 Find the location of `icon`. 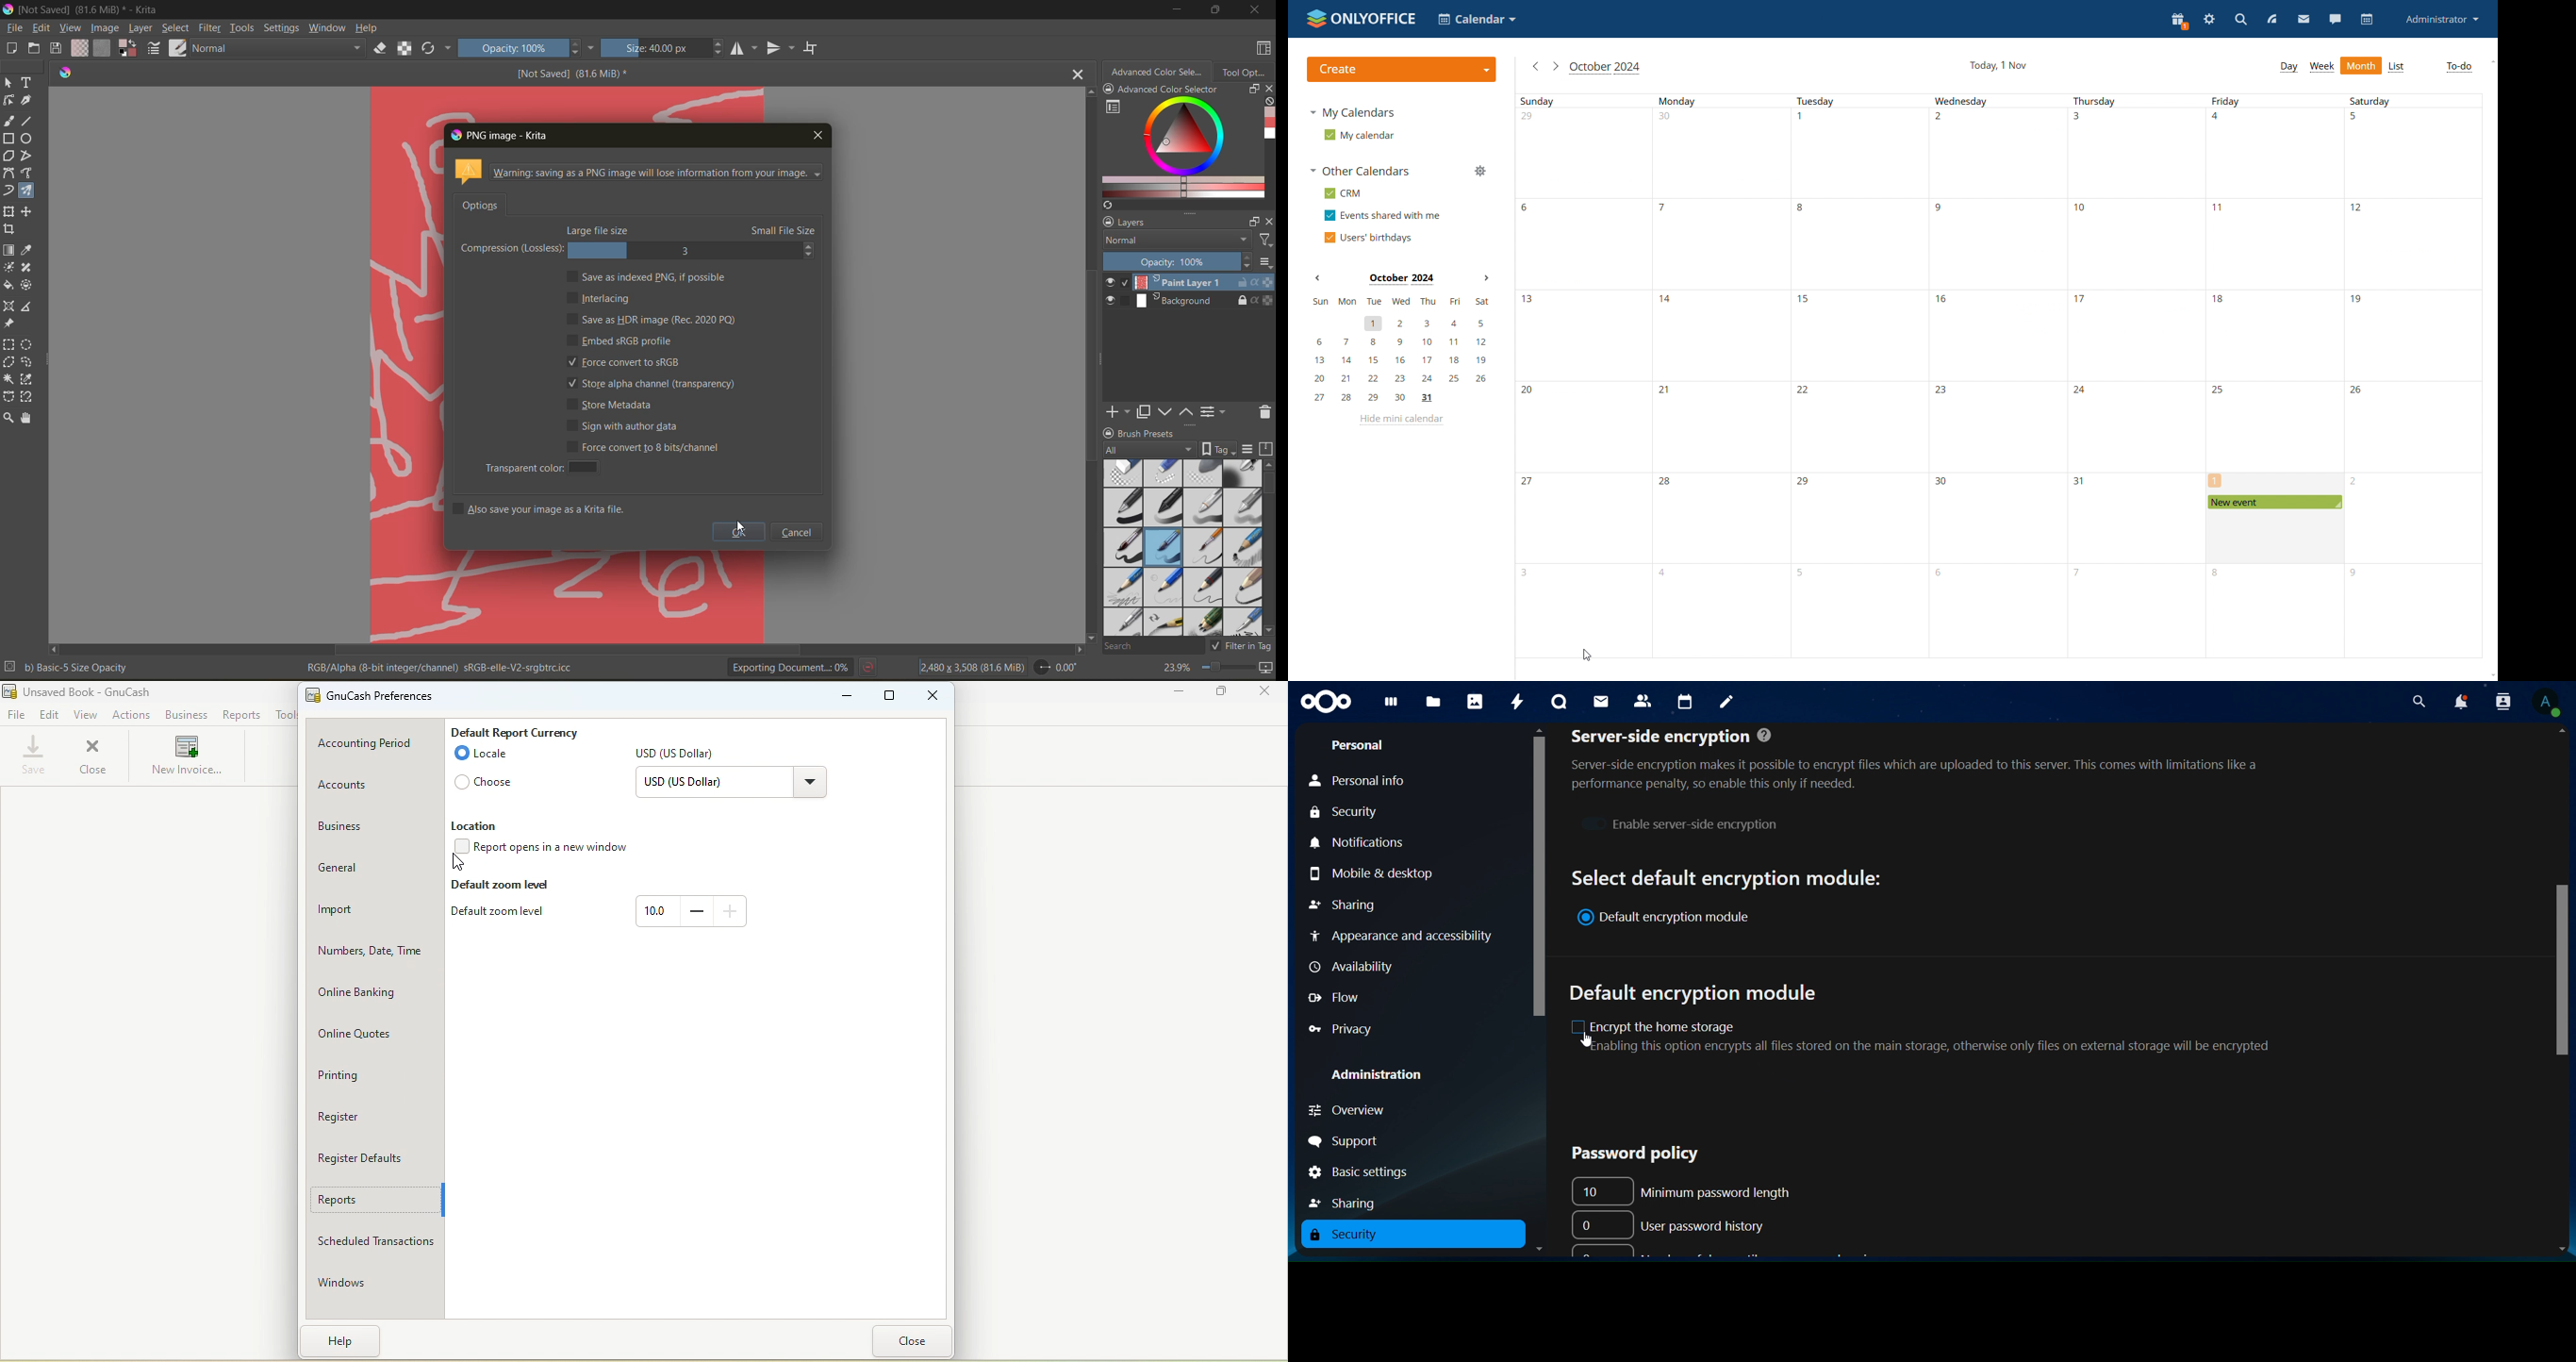

icon is located at coordinates (1324, 700).